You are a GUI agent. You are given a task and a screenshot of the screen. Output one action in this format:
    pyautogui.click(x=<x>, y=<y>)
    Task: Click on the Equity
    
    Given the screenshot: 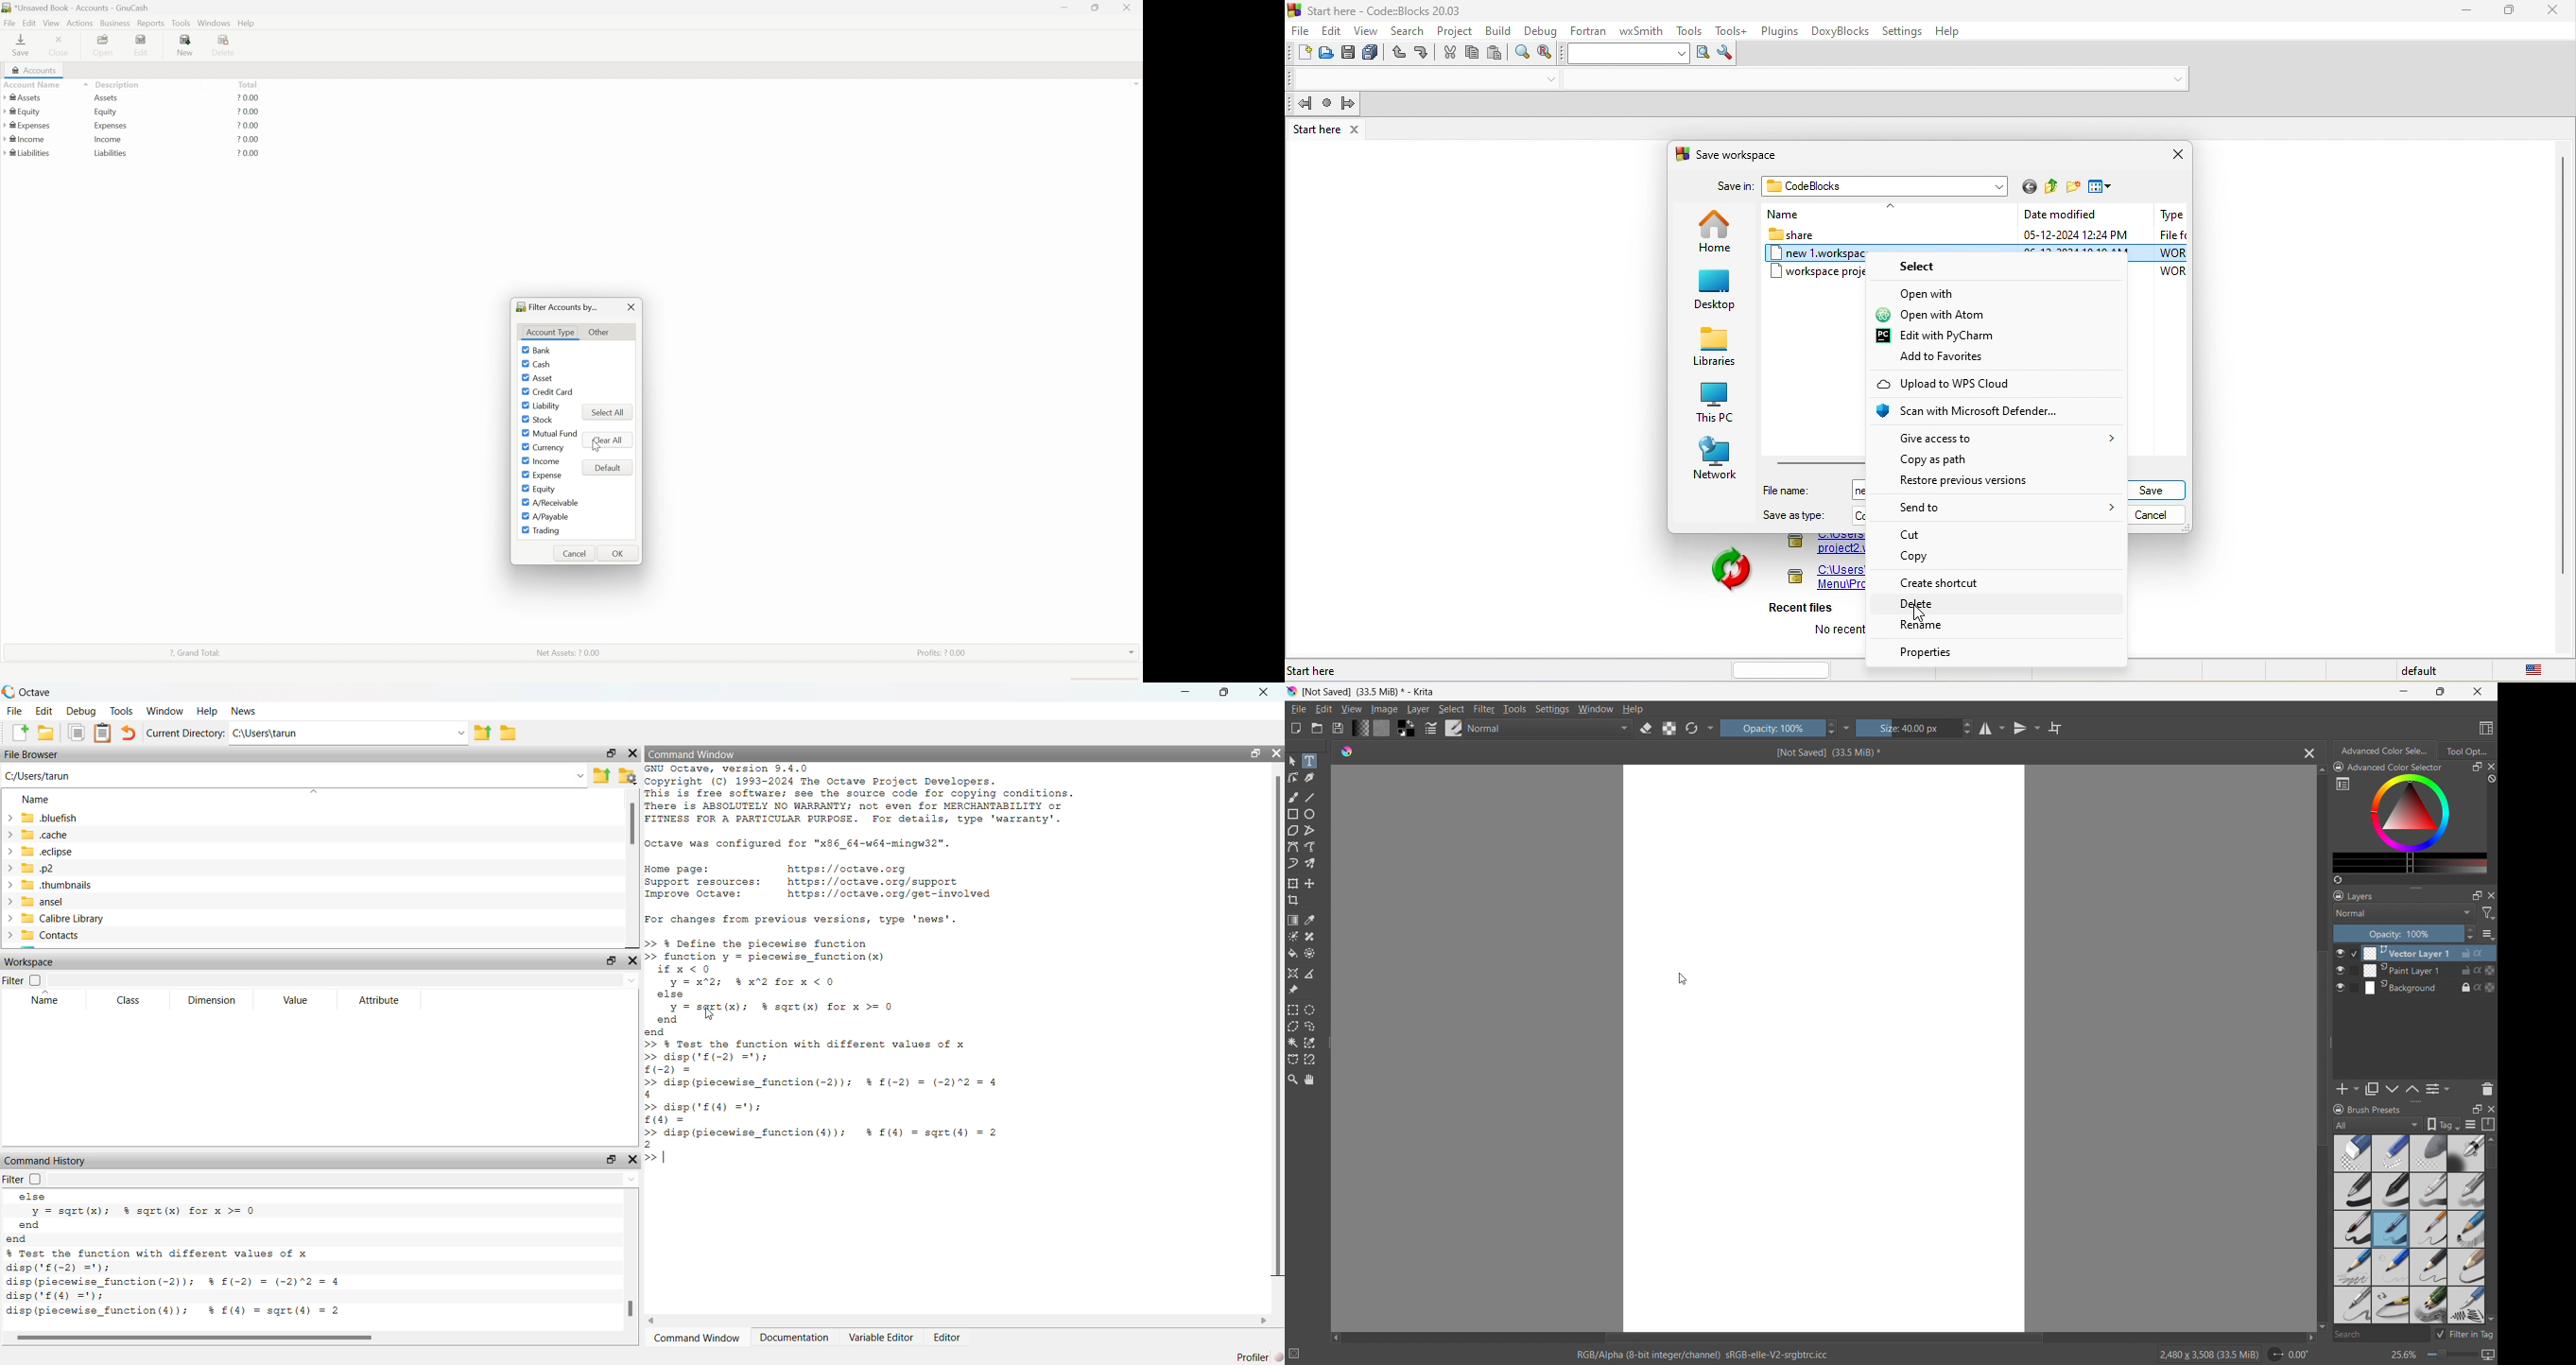 What is the action you would take?
    pyautogui.click(x=107, y=111)
    